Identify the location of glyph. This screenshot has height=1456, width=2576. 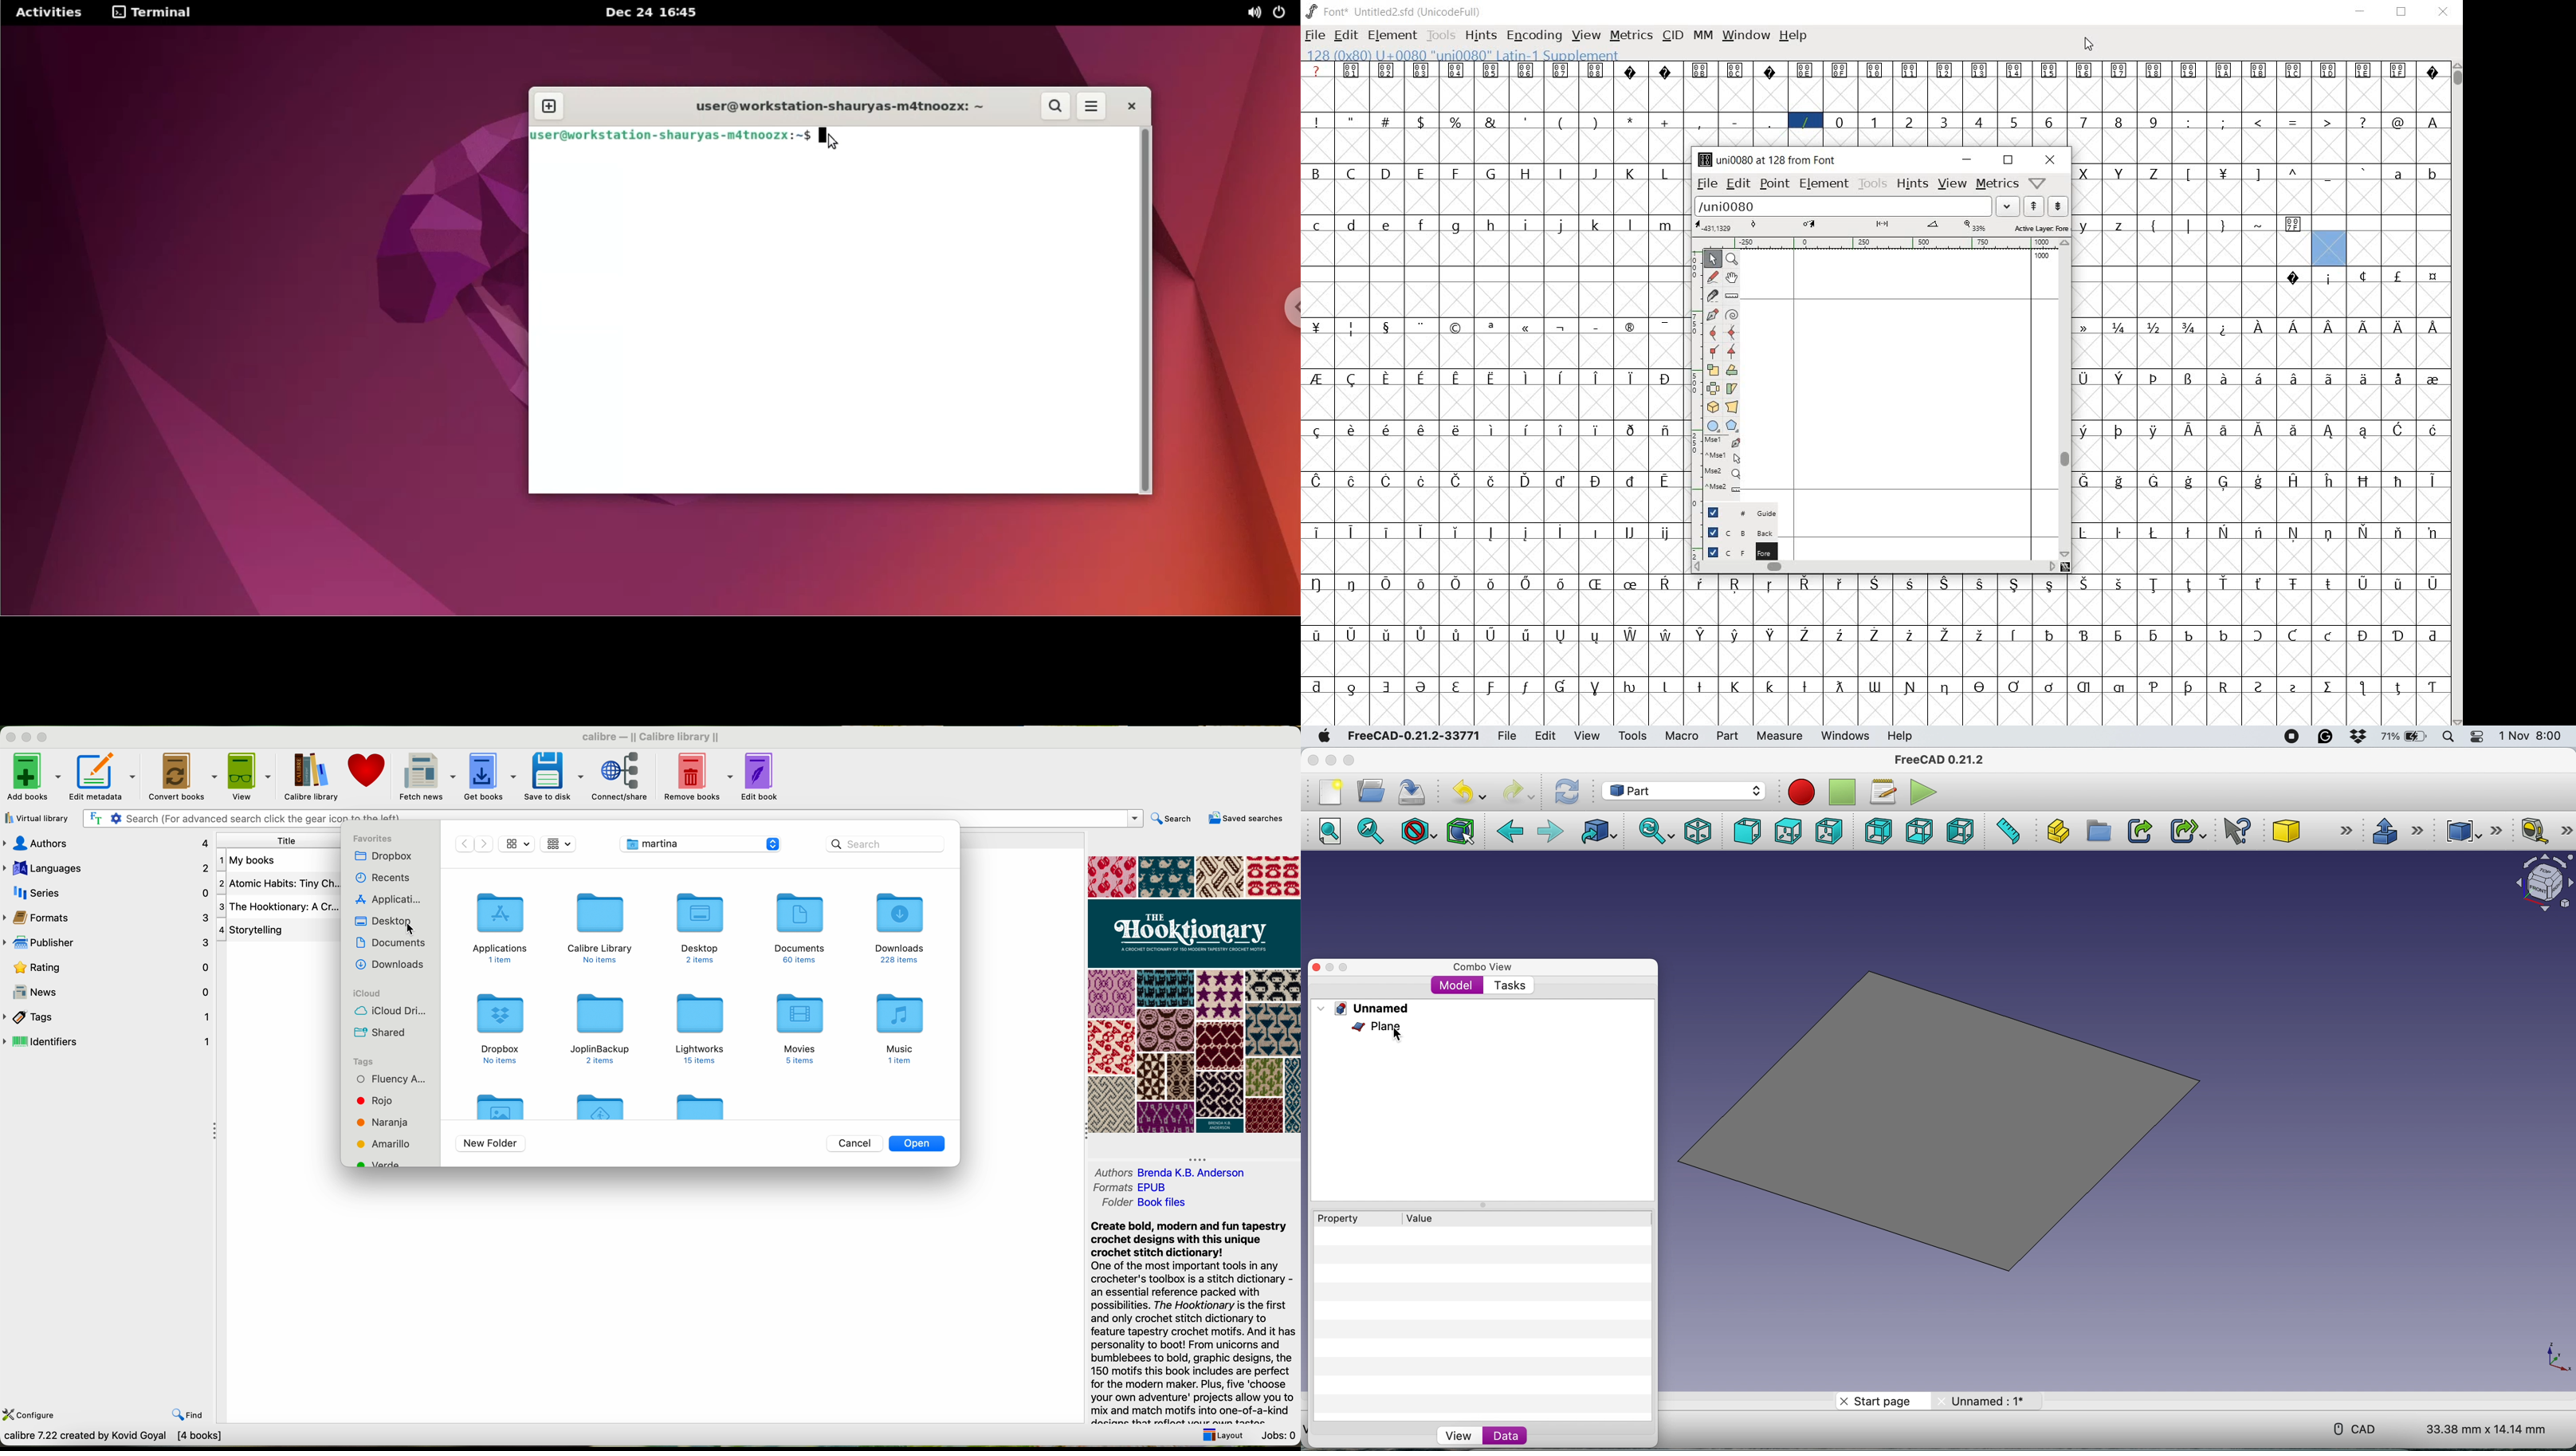
(1559, 532).